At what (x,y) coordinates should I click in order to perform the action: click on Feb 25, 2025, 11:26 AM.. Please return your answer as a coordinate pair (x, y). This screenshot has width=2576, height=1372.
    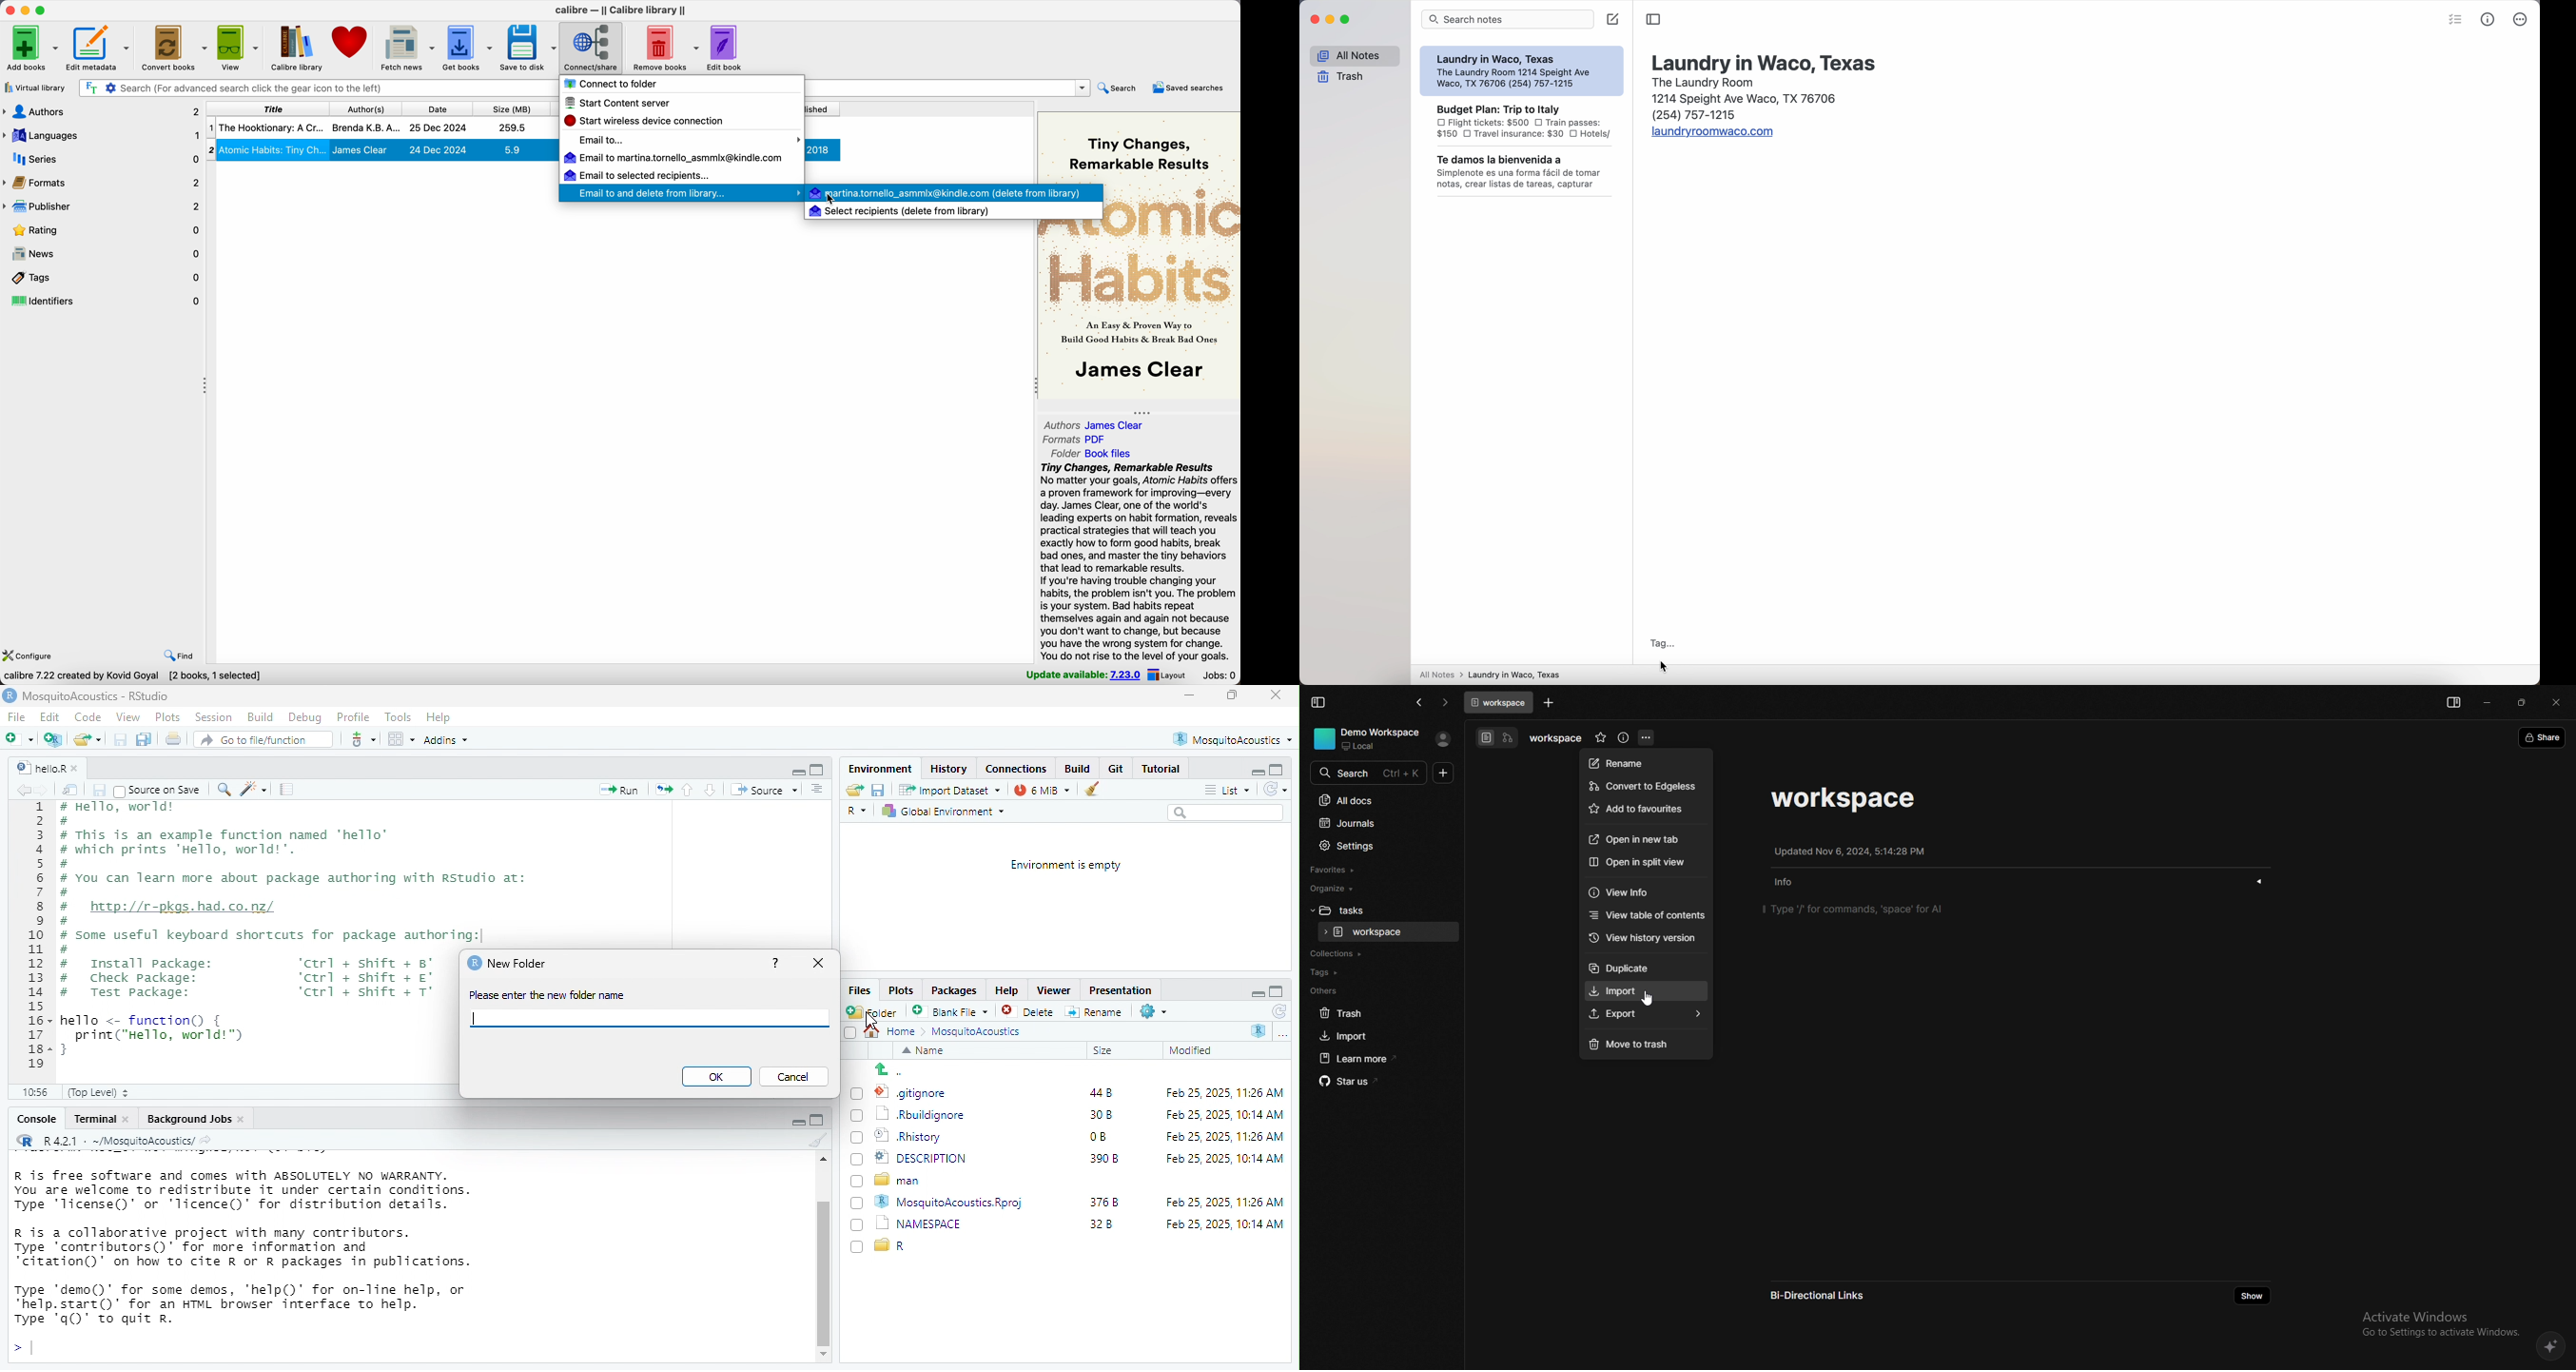
    Looking at the image, I should click on (1227, 1093).